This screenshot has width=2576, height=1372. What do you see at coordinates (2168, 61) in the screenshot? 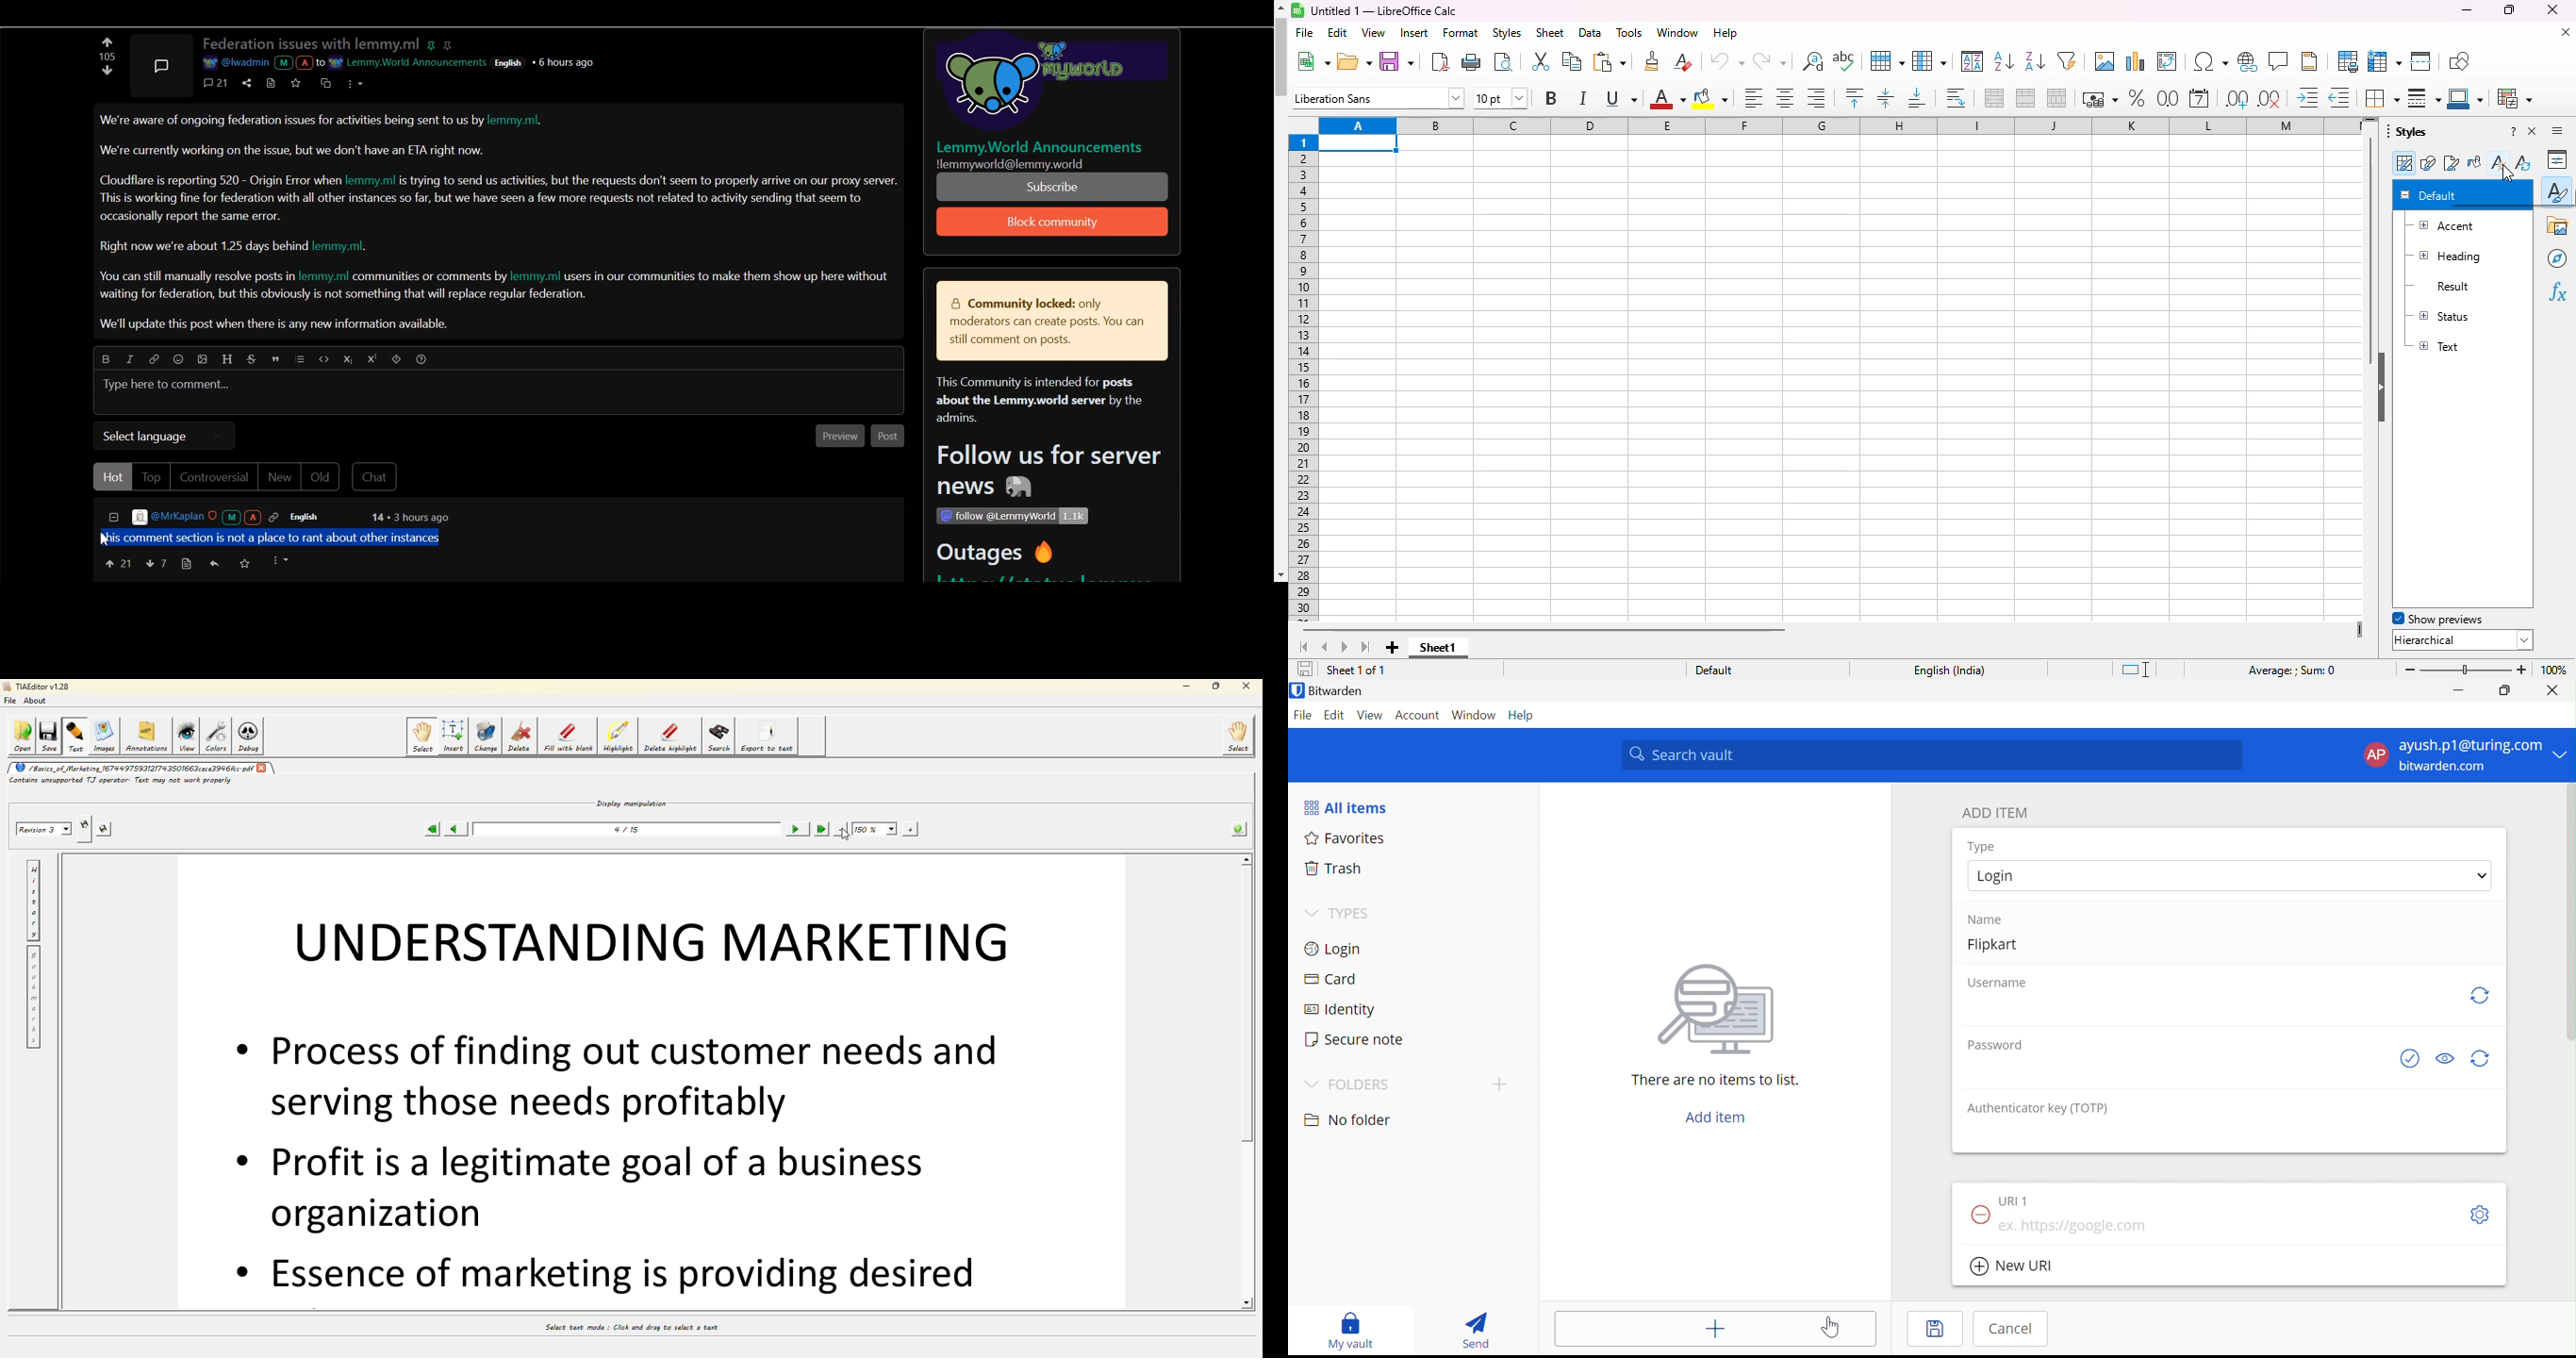
I see `insert or edit pivot table` at bounding box center [2168, 61].